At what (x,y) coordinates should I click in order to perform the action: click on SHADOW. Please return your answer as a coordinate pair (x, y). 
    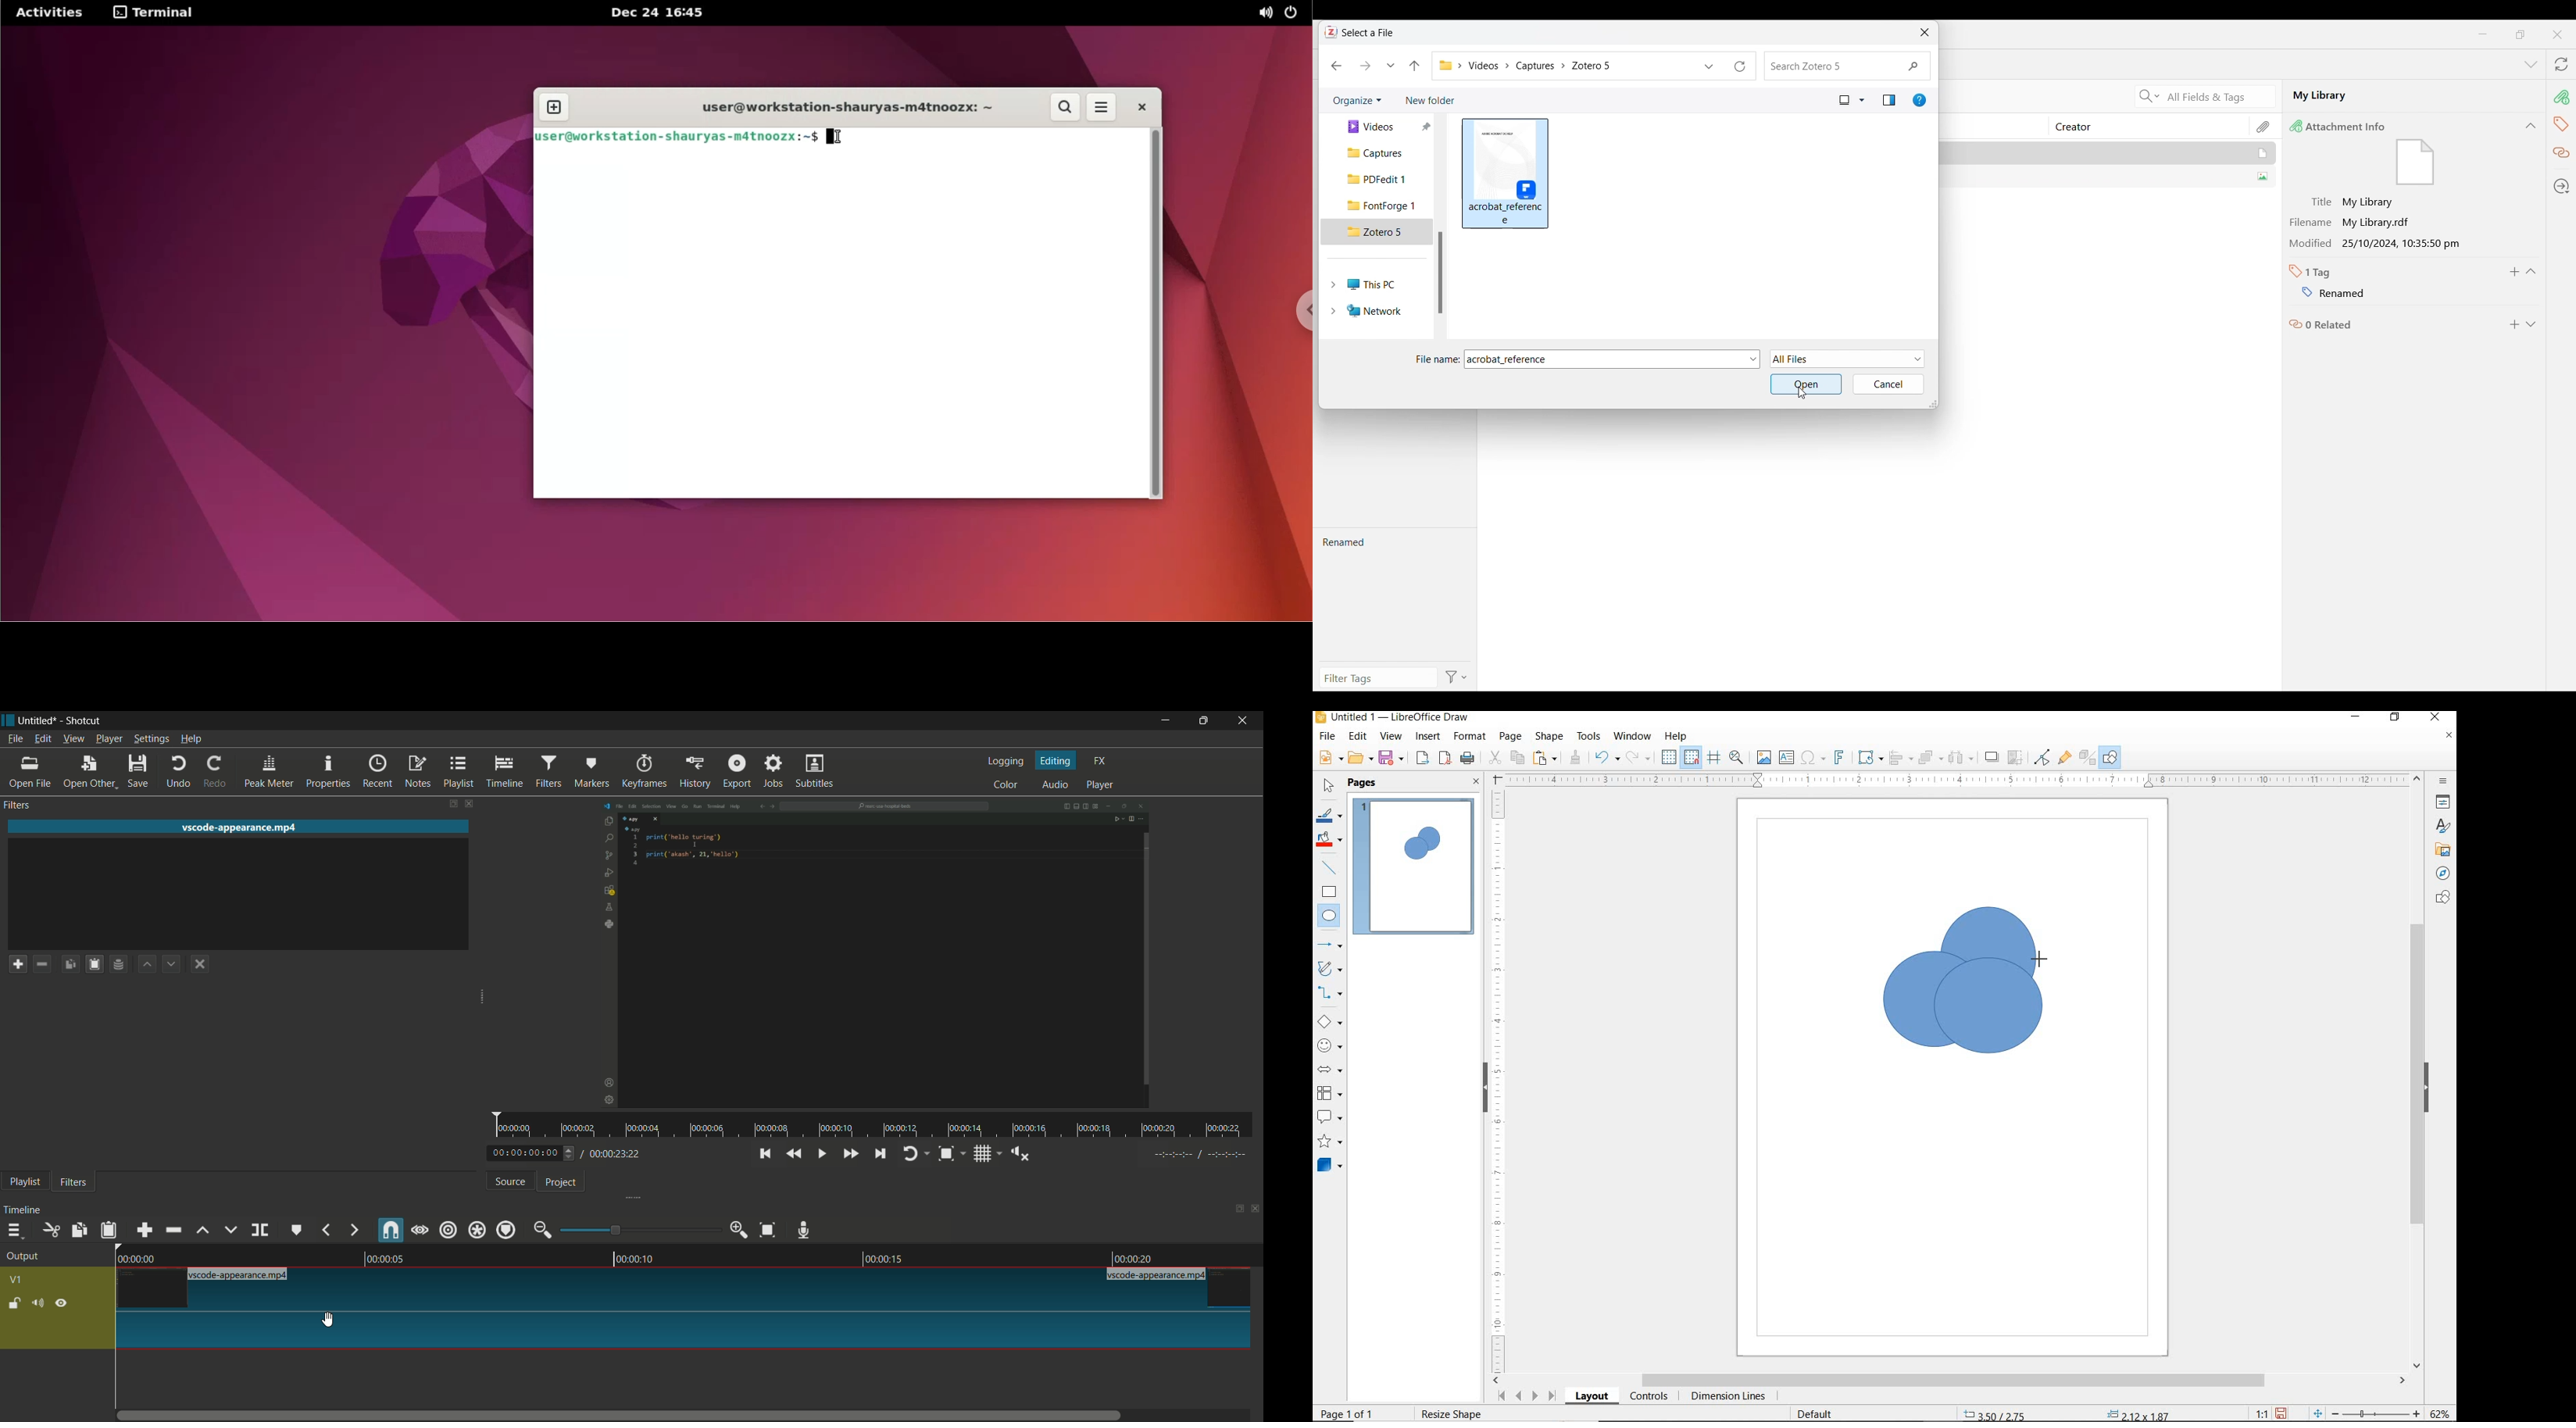
    Looking at the image, I should click on (1992, 759).